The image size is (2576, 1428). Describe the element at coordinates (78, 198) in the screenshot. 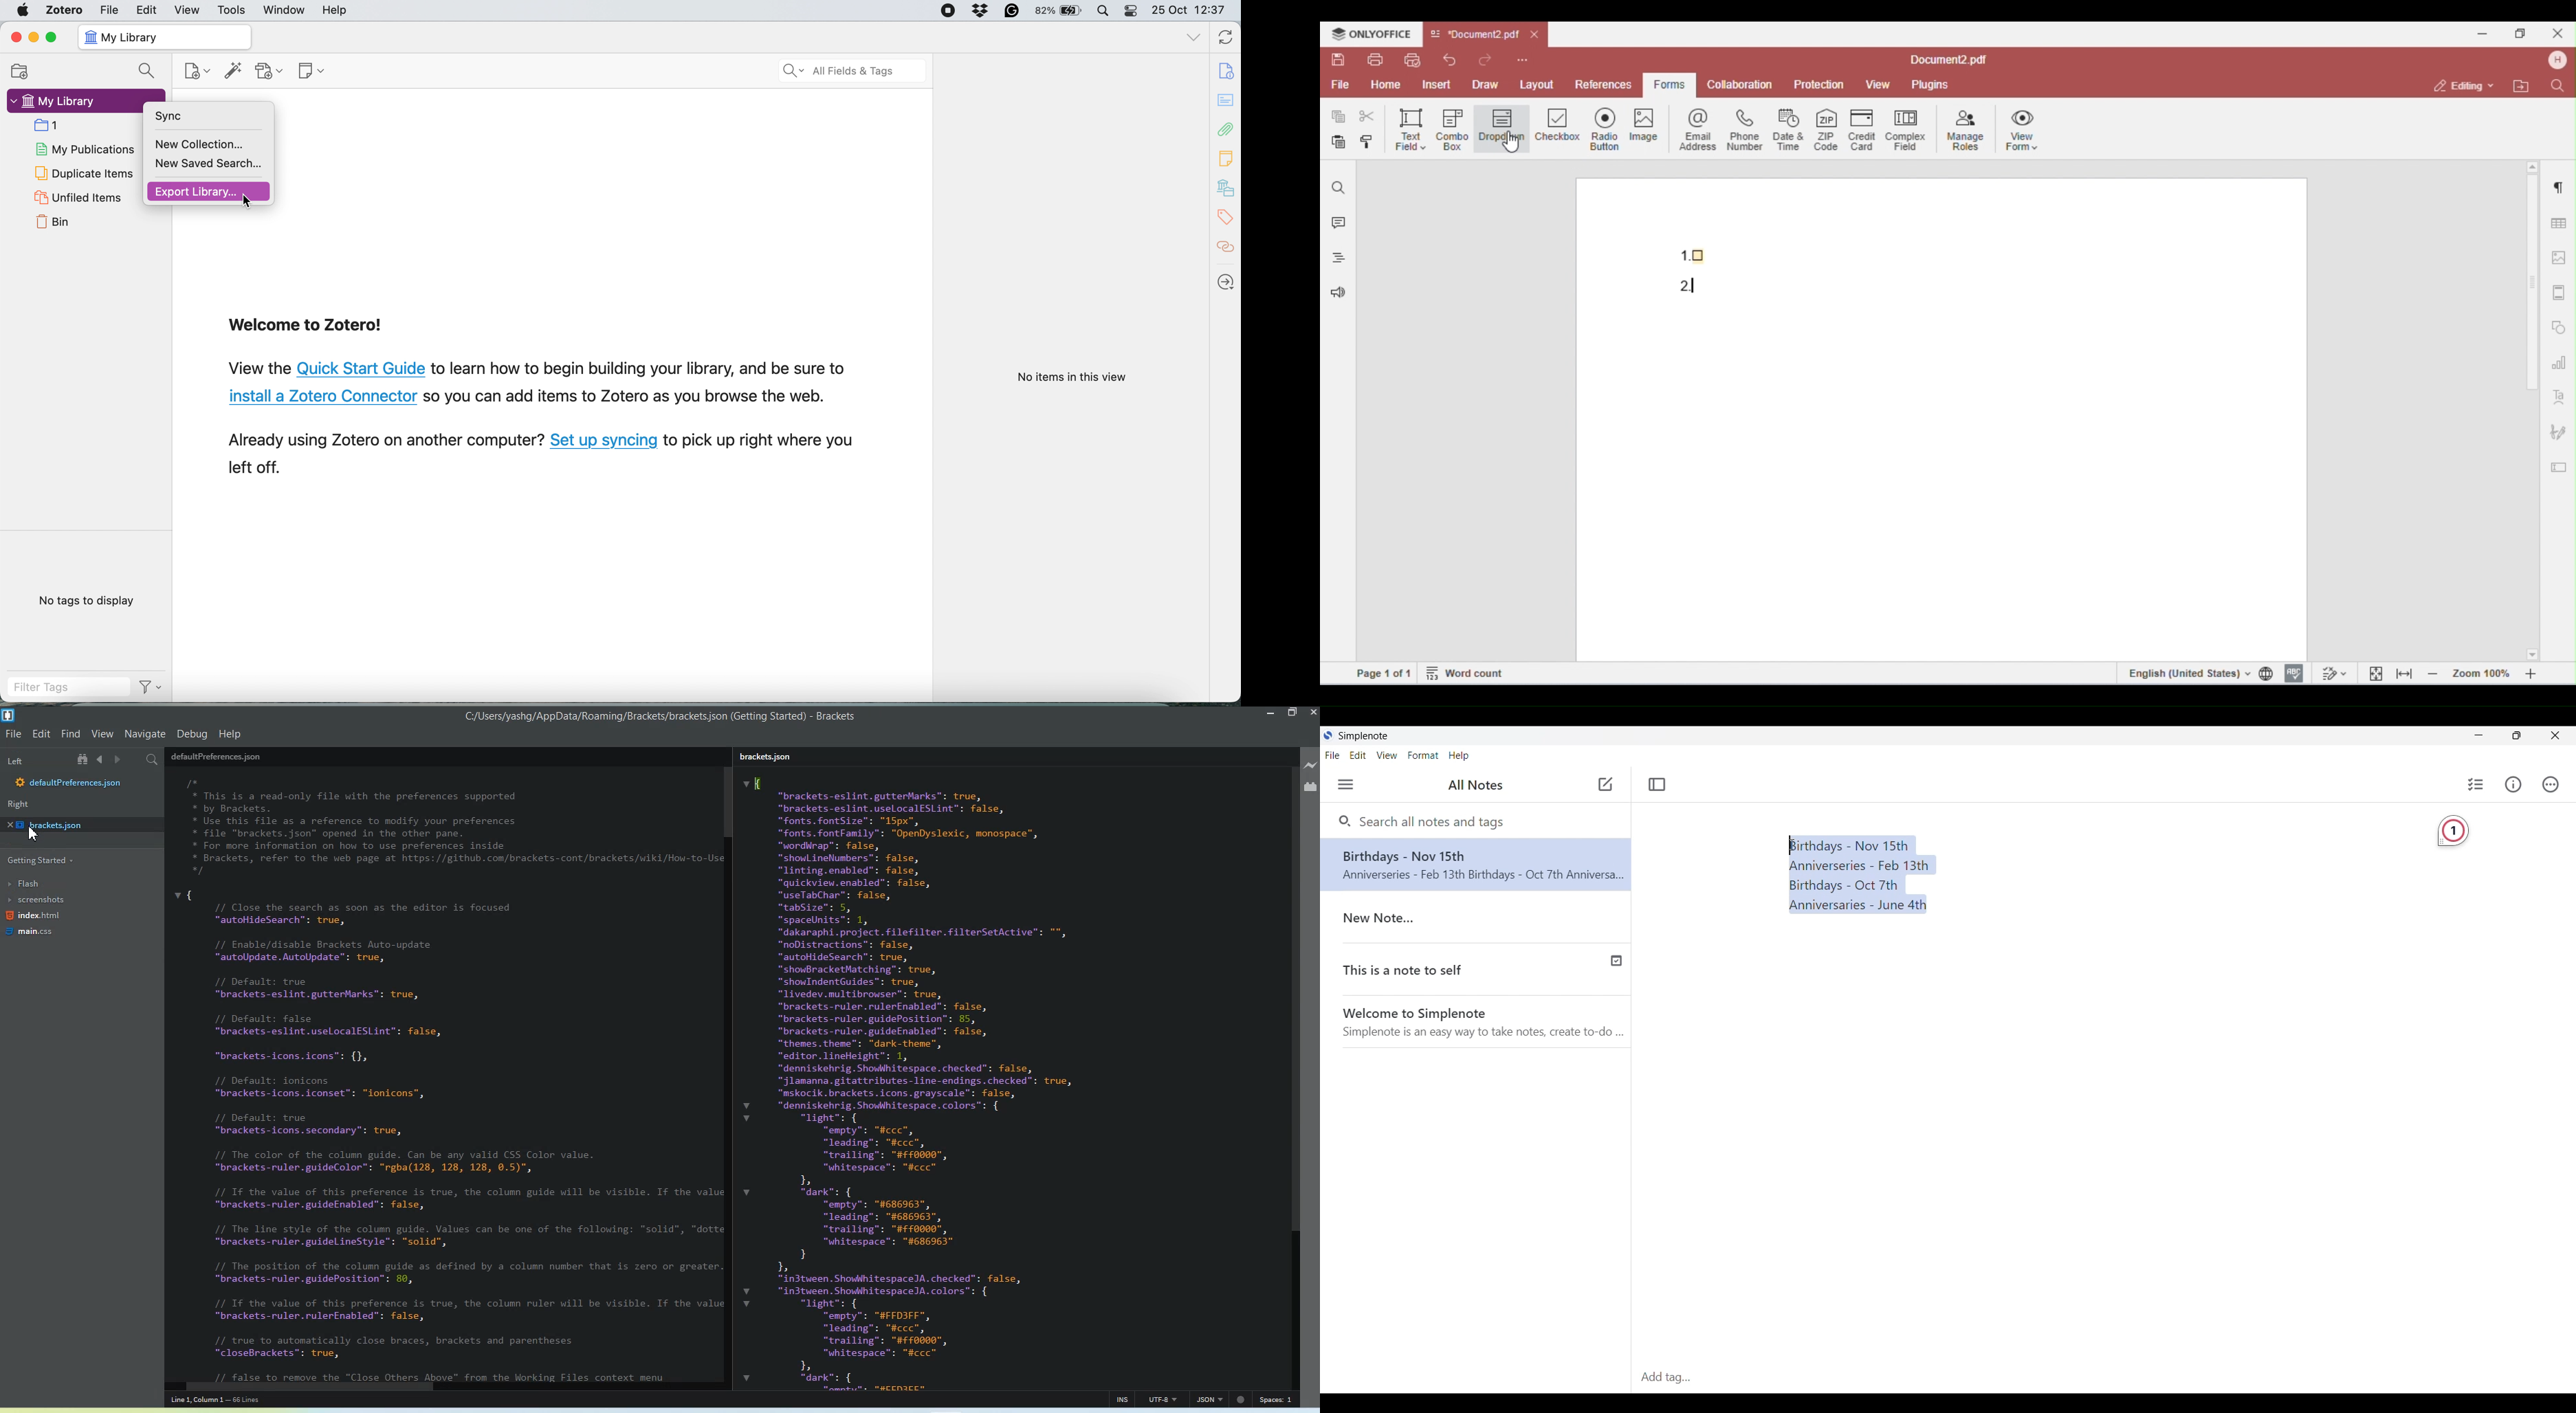

I see `unfiled items` at that location.